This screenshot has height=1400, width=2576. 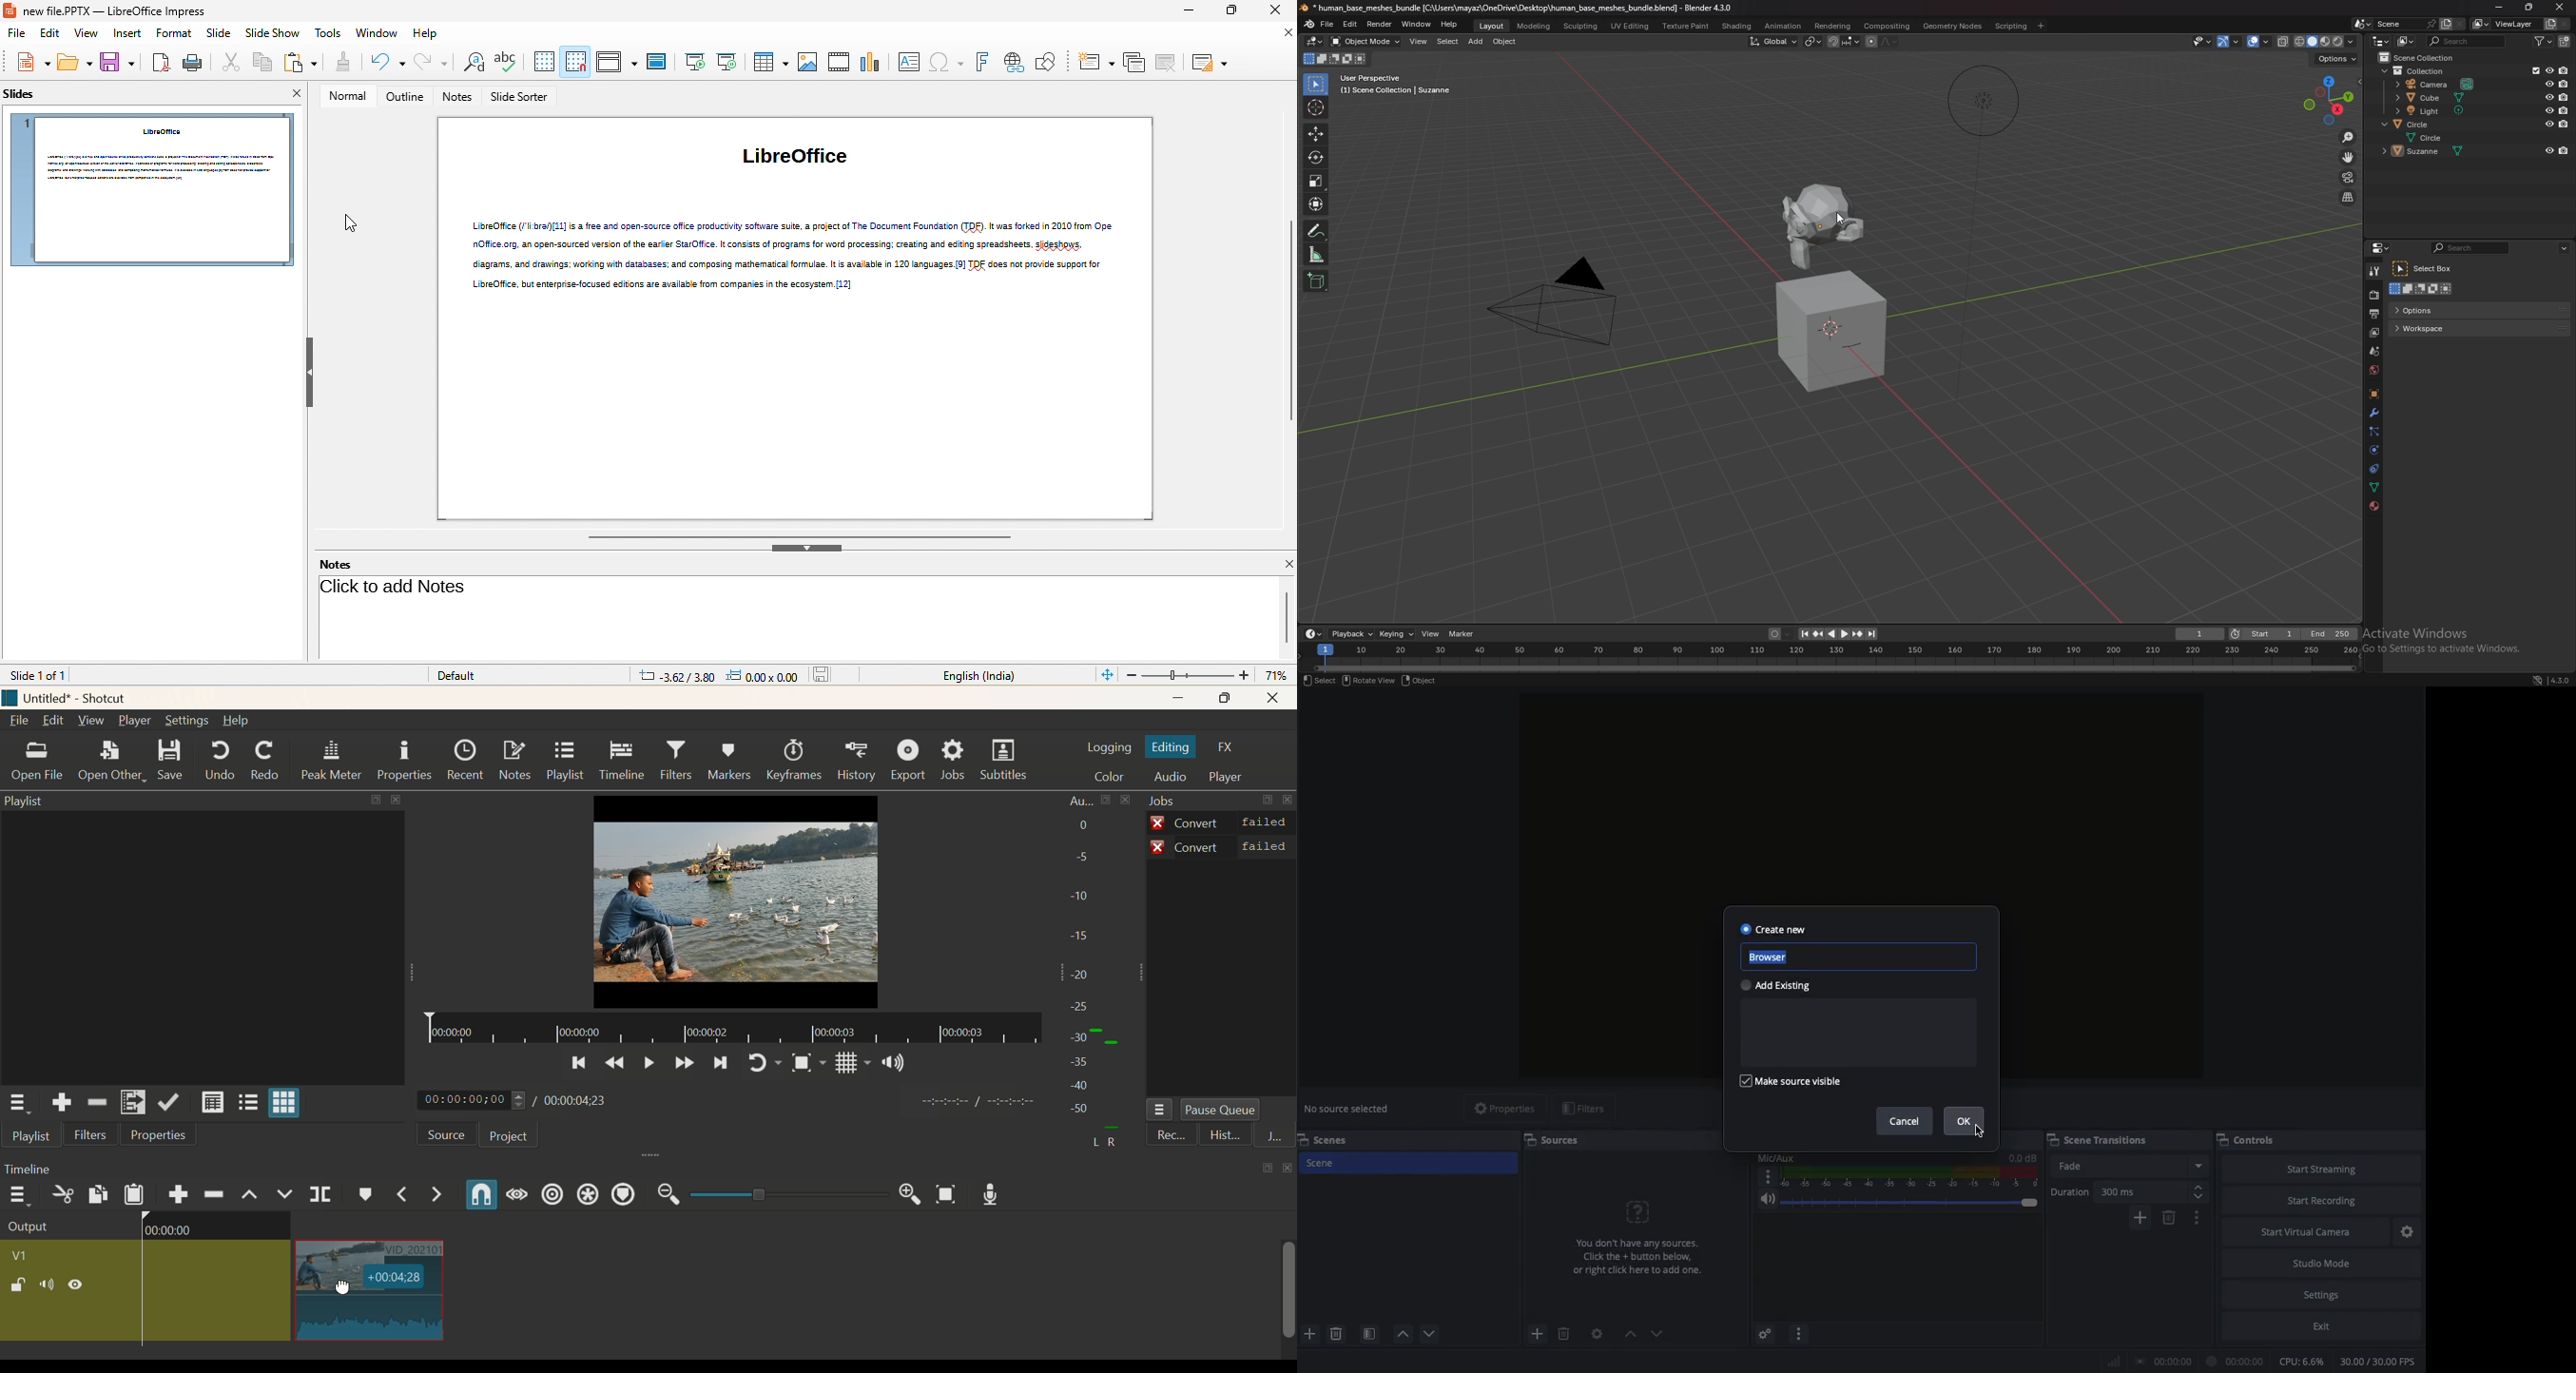 I want to click on libre office, so click(x=803, y=162).